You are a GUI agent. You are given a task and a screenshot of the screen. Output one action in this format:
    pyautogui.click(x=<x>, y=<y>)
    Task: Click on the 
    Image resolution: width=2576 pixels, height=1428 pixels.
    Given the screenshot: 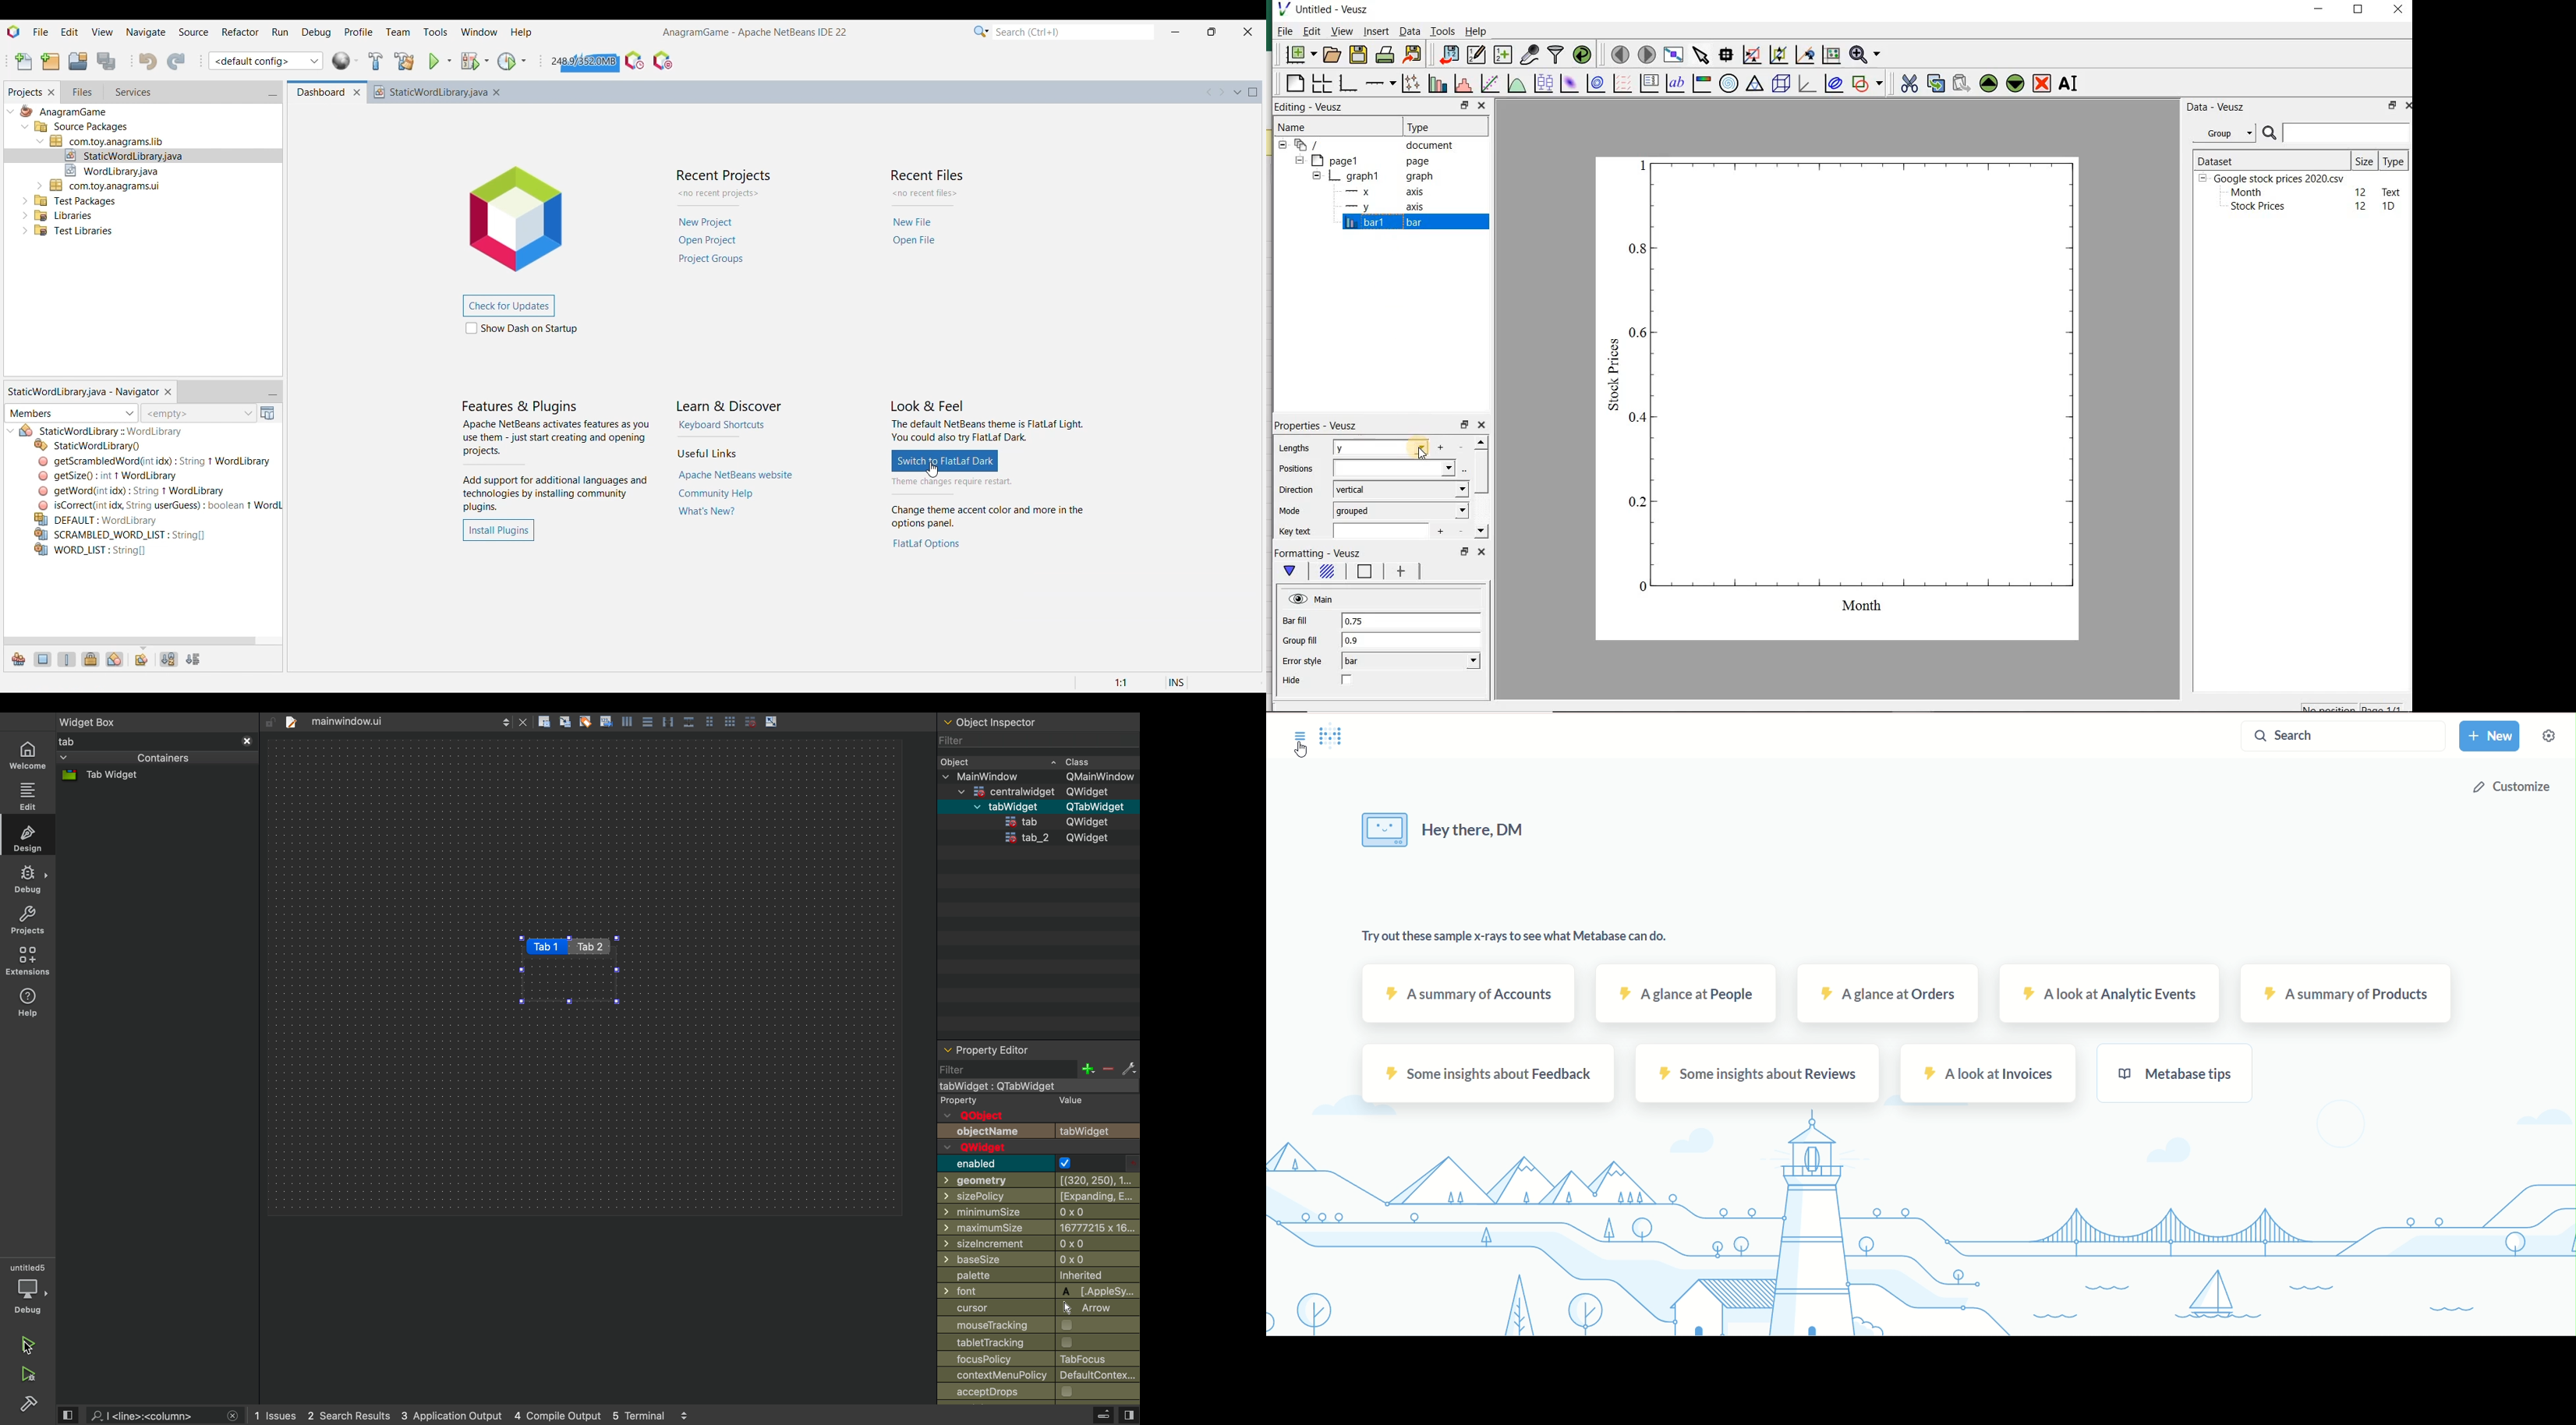 What is the action you would take?
    pyautogui.click(x=102, y=519)
    